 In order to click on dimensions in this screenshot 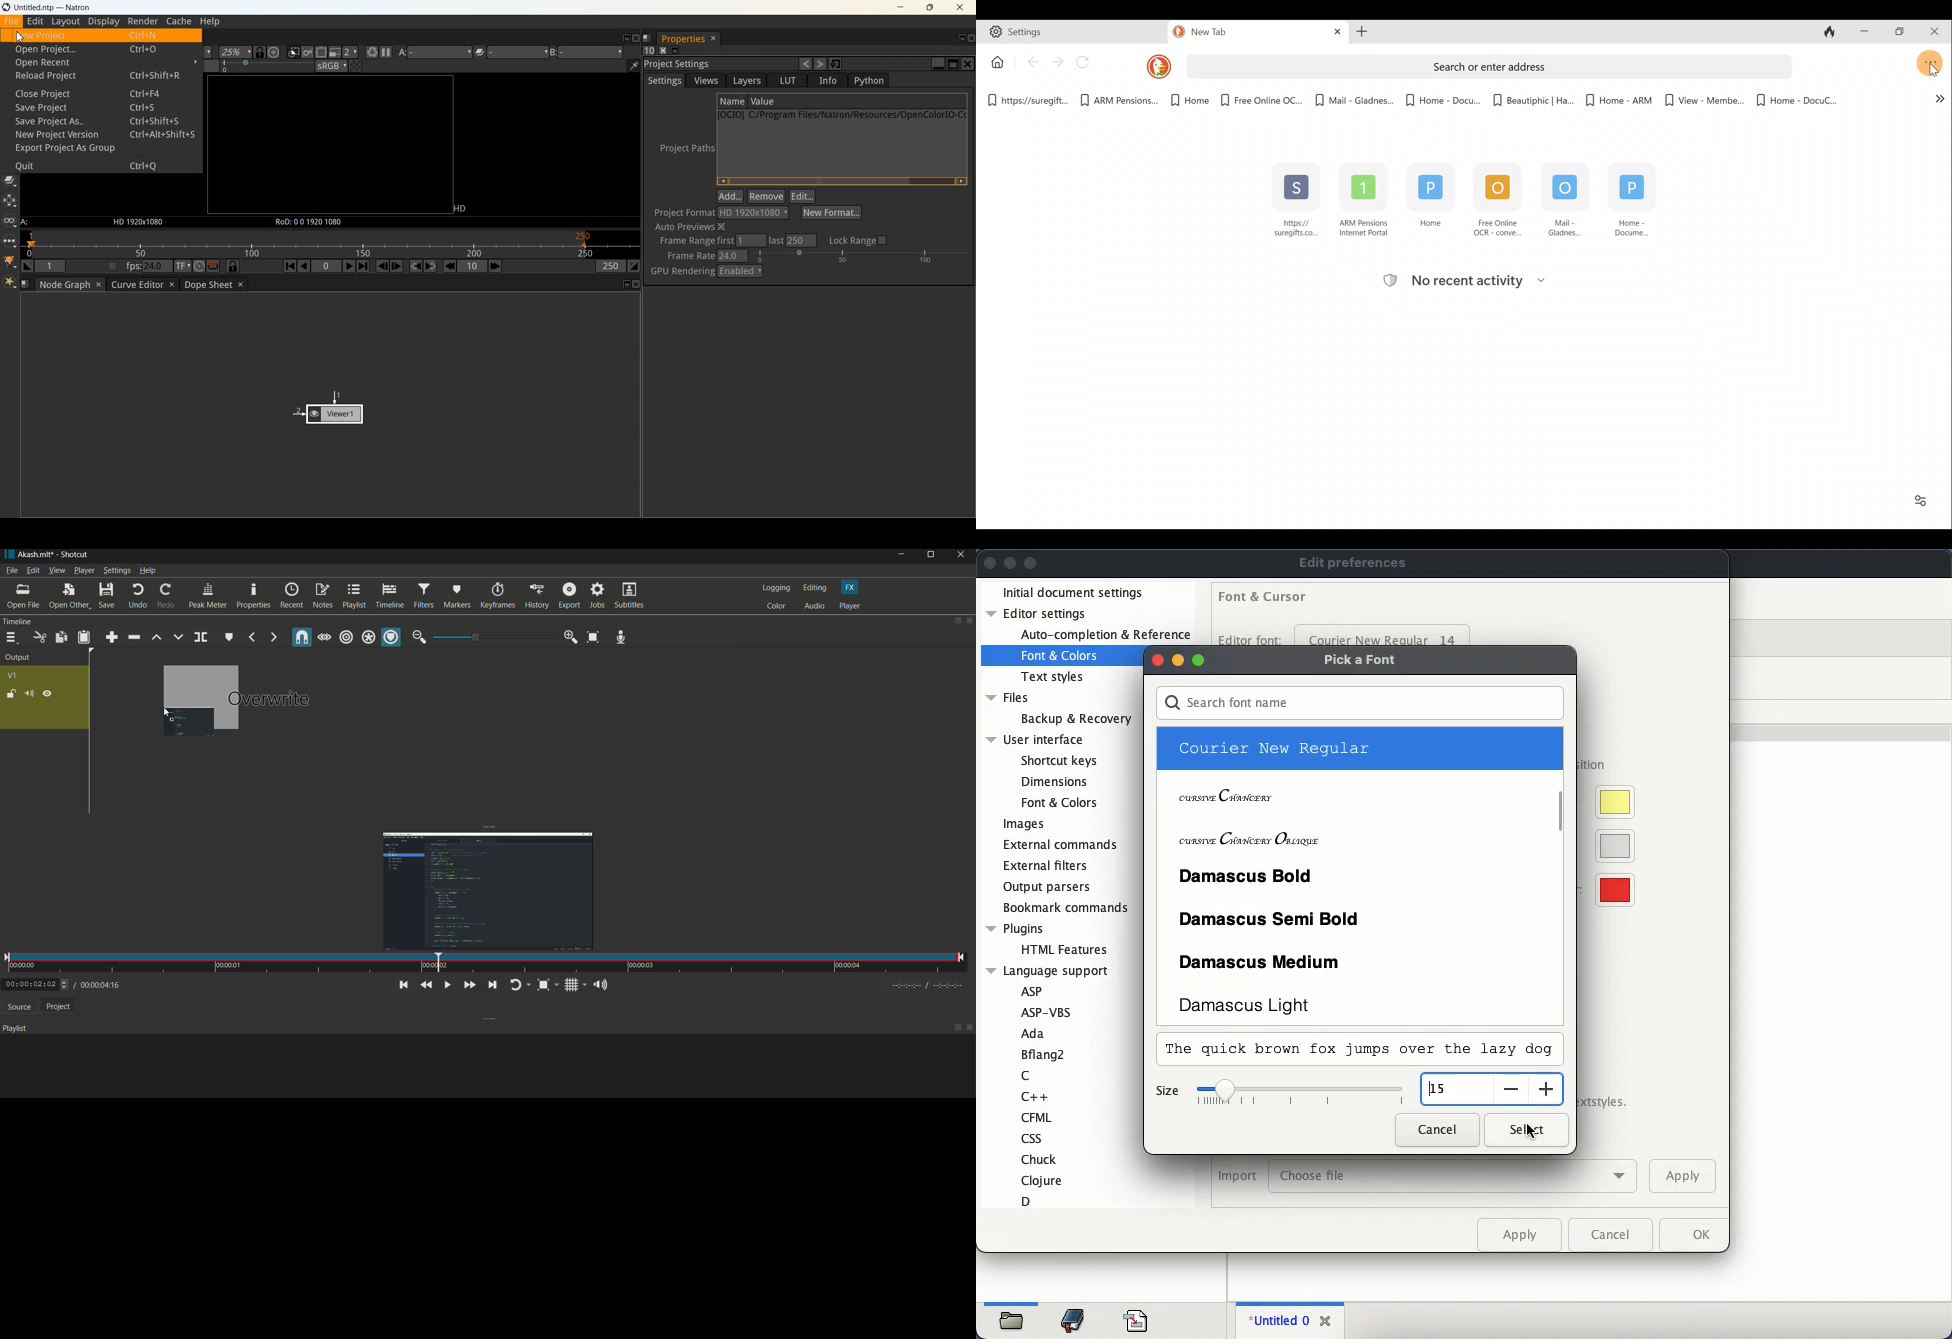, I will do `click(1052, 781)`.